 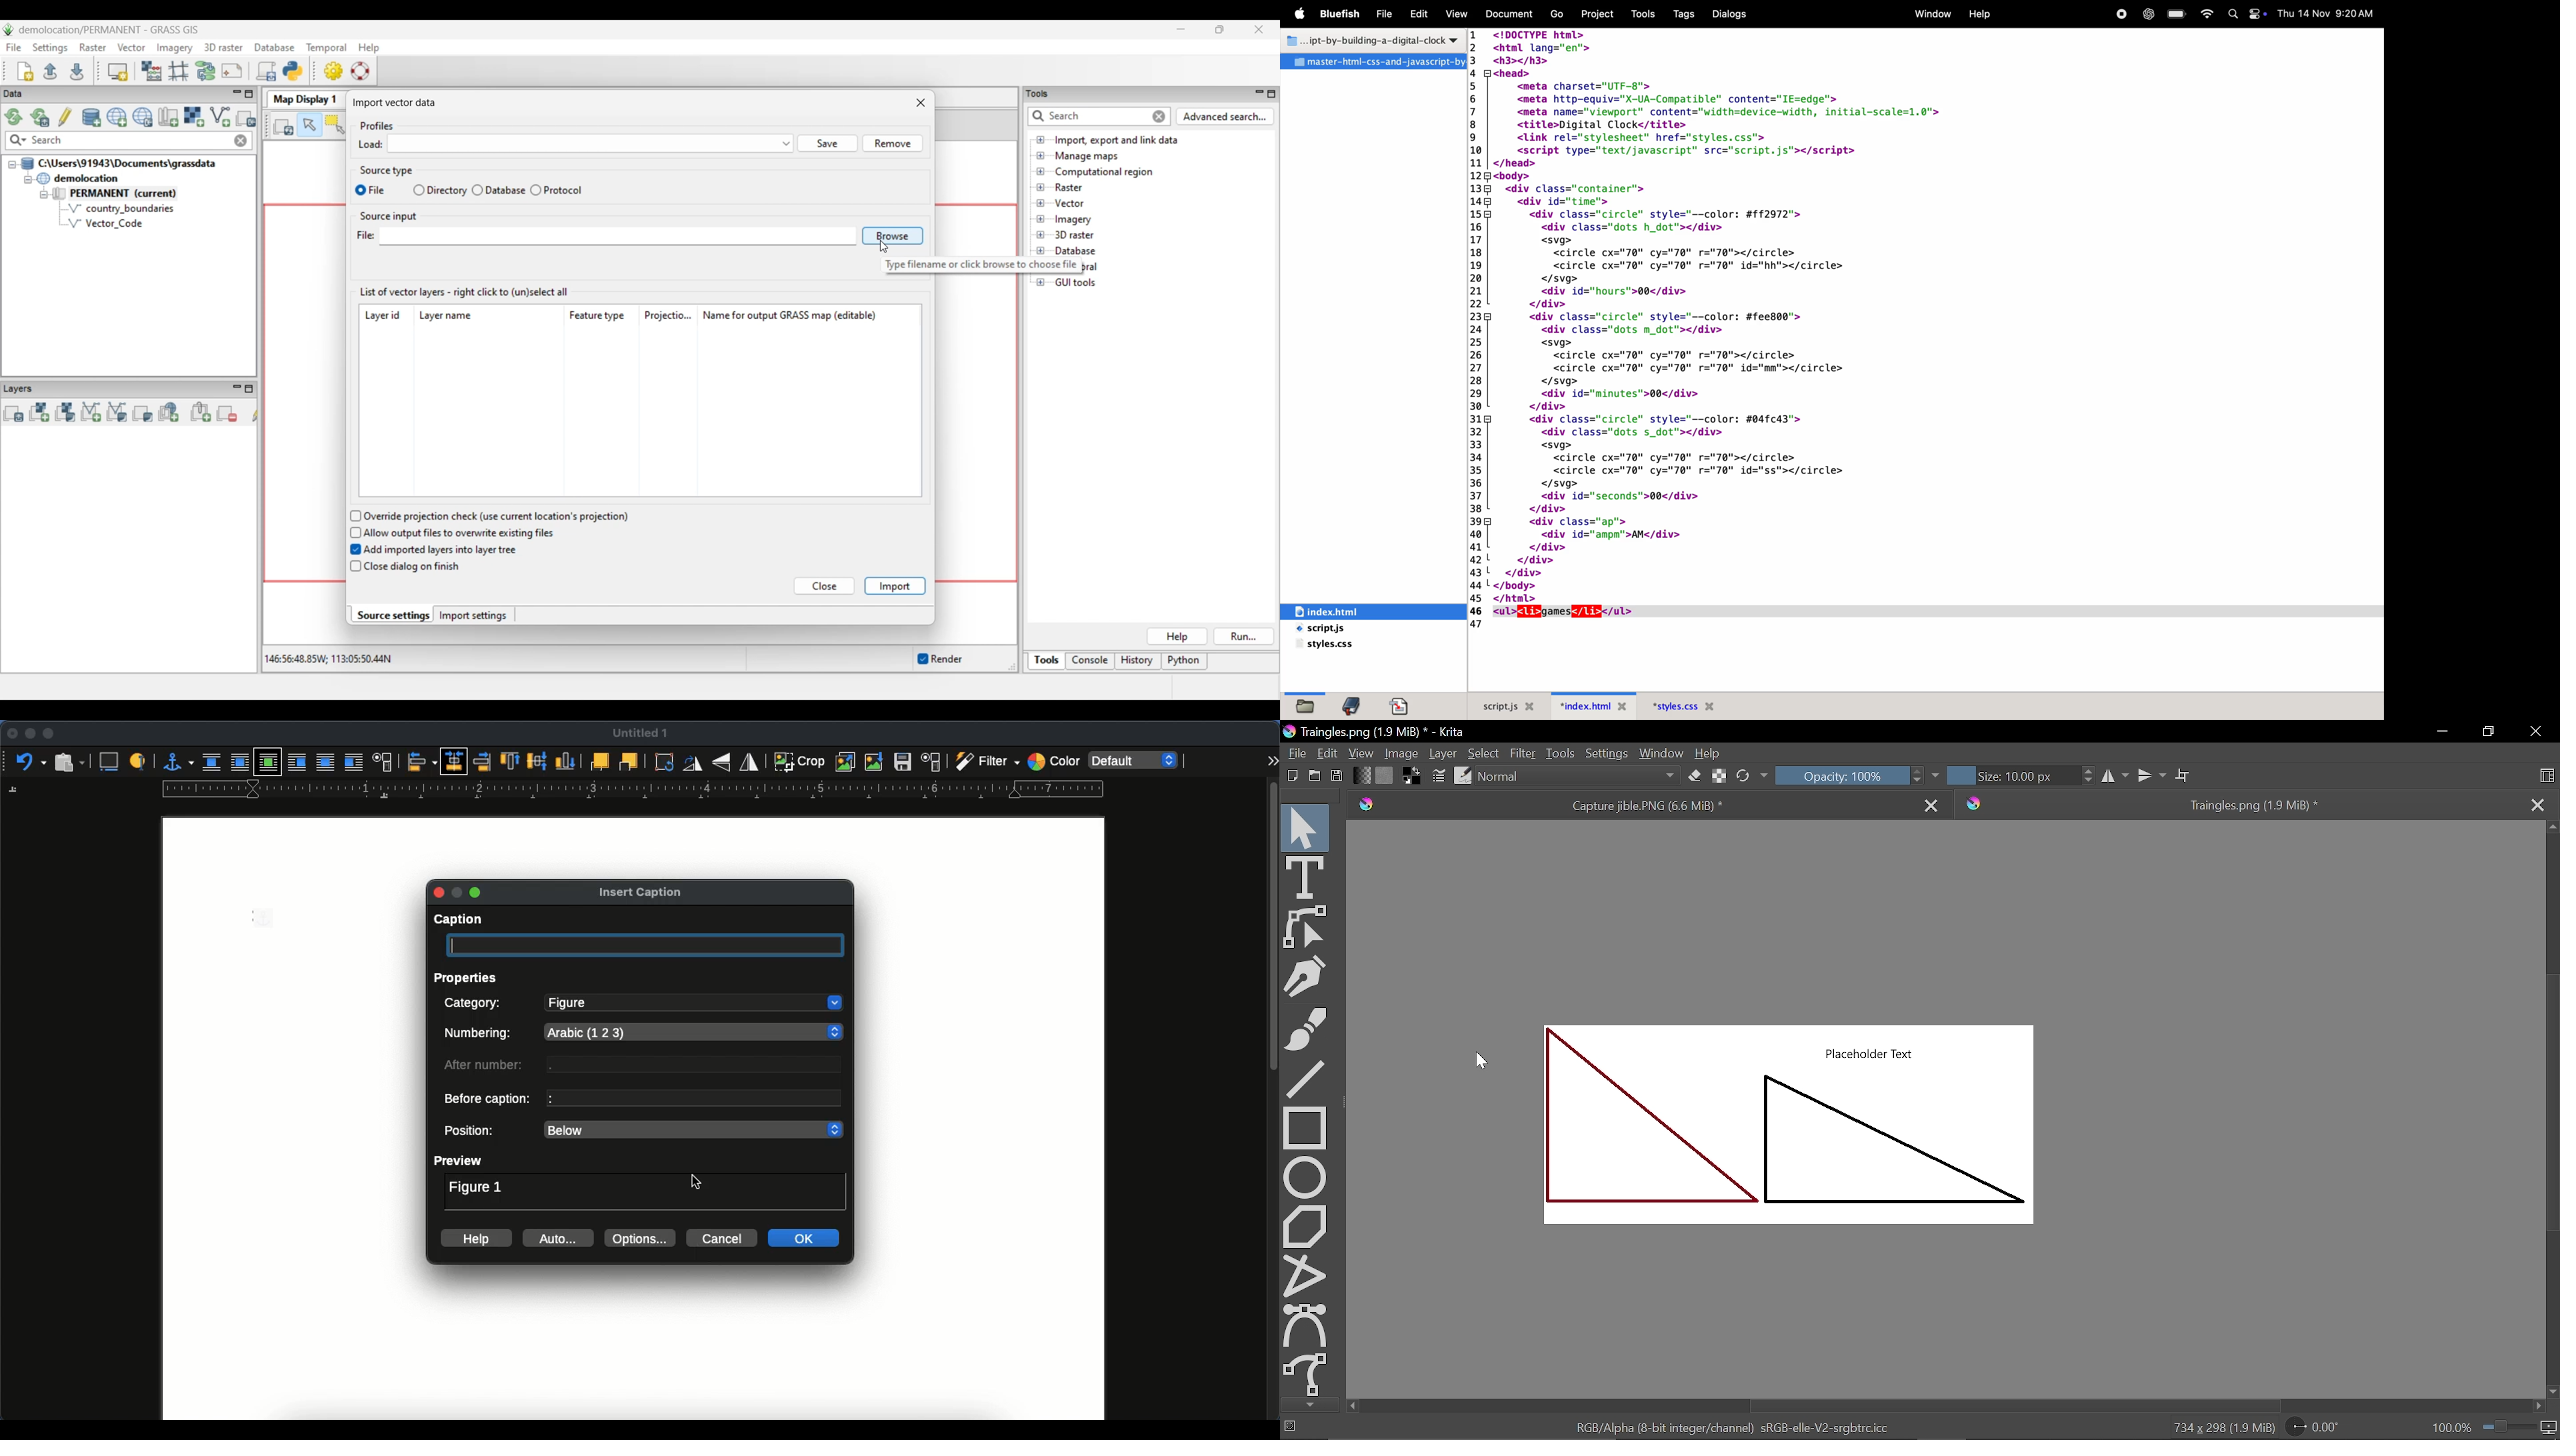 I want to click on insert caption, so click(x=640, y=892).